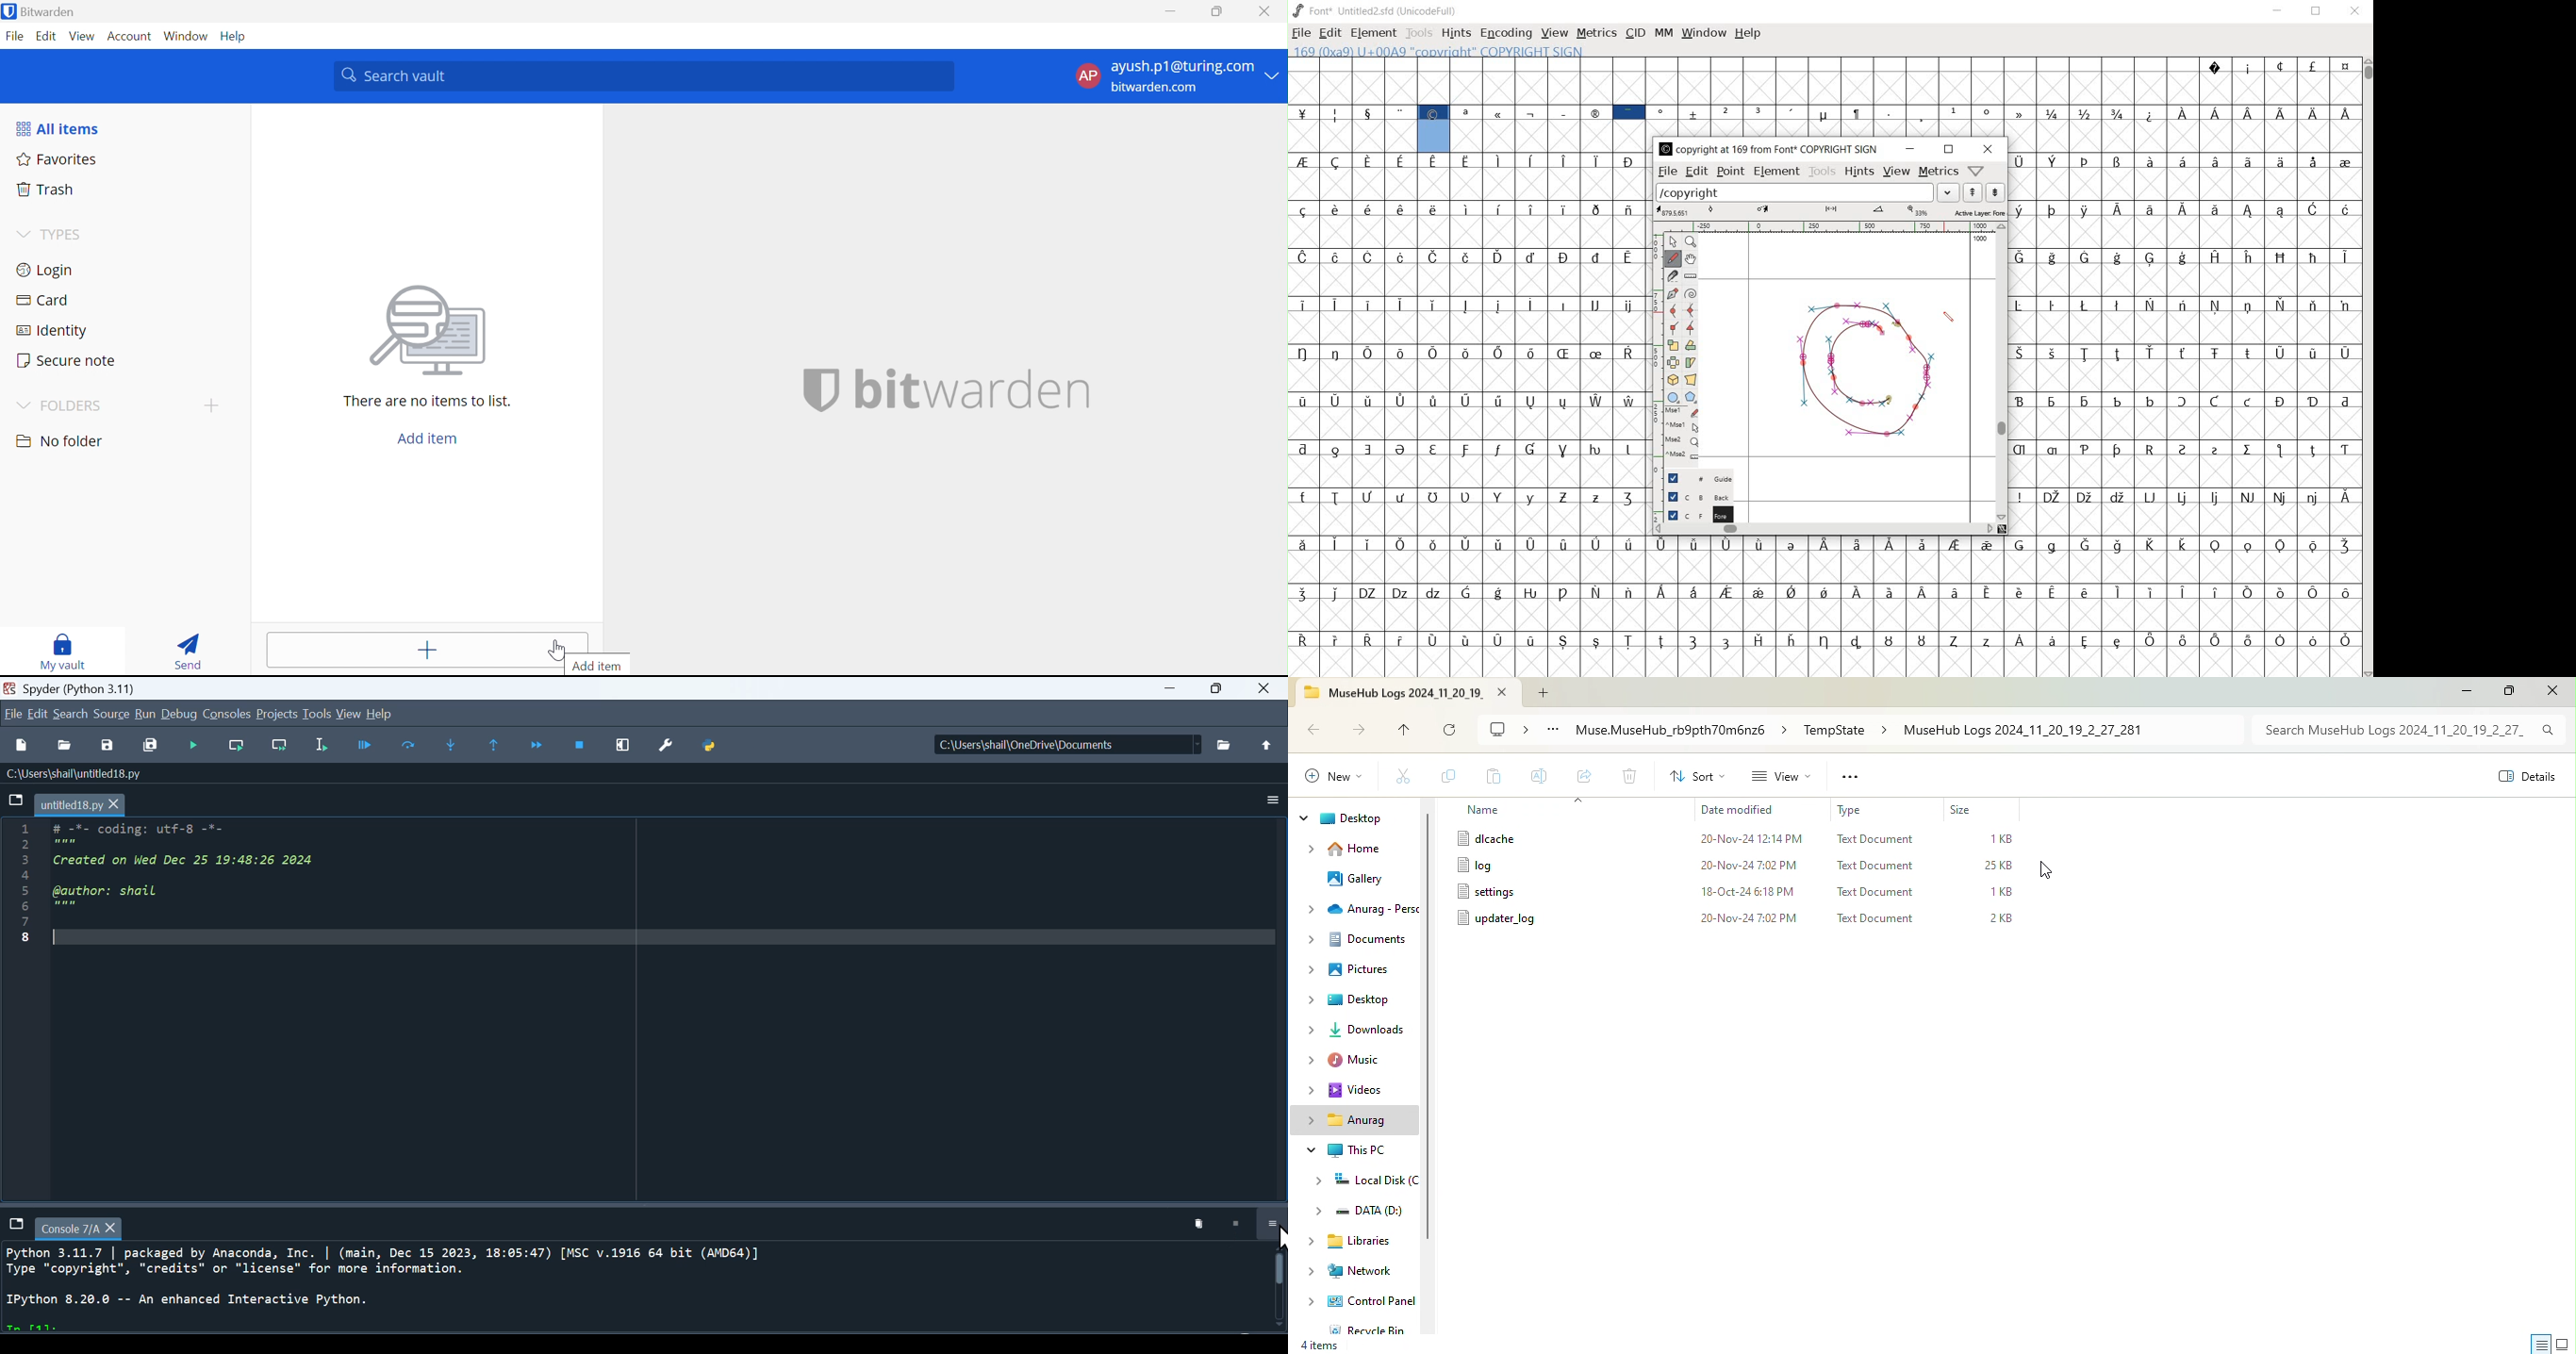 Image resolution: width=2576 pixels, height=1372 pixels. What do you see at coordinates (494, 745) in the screenshot?
I see `execute until` at bounding box center [494, 745].